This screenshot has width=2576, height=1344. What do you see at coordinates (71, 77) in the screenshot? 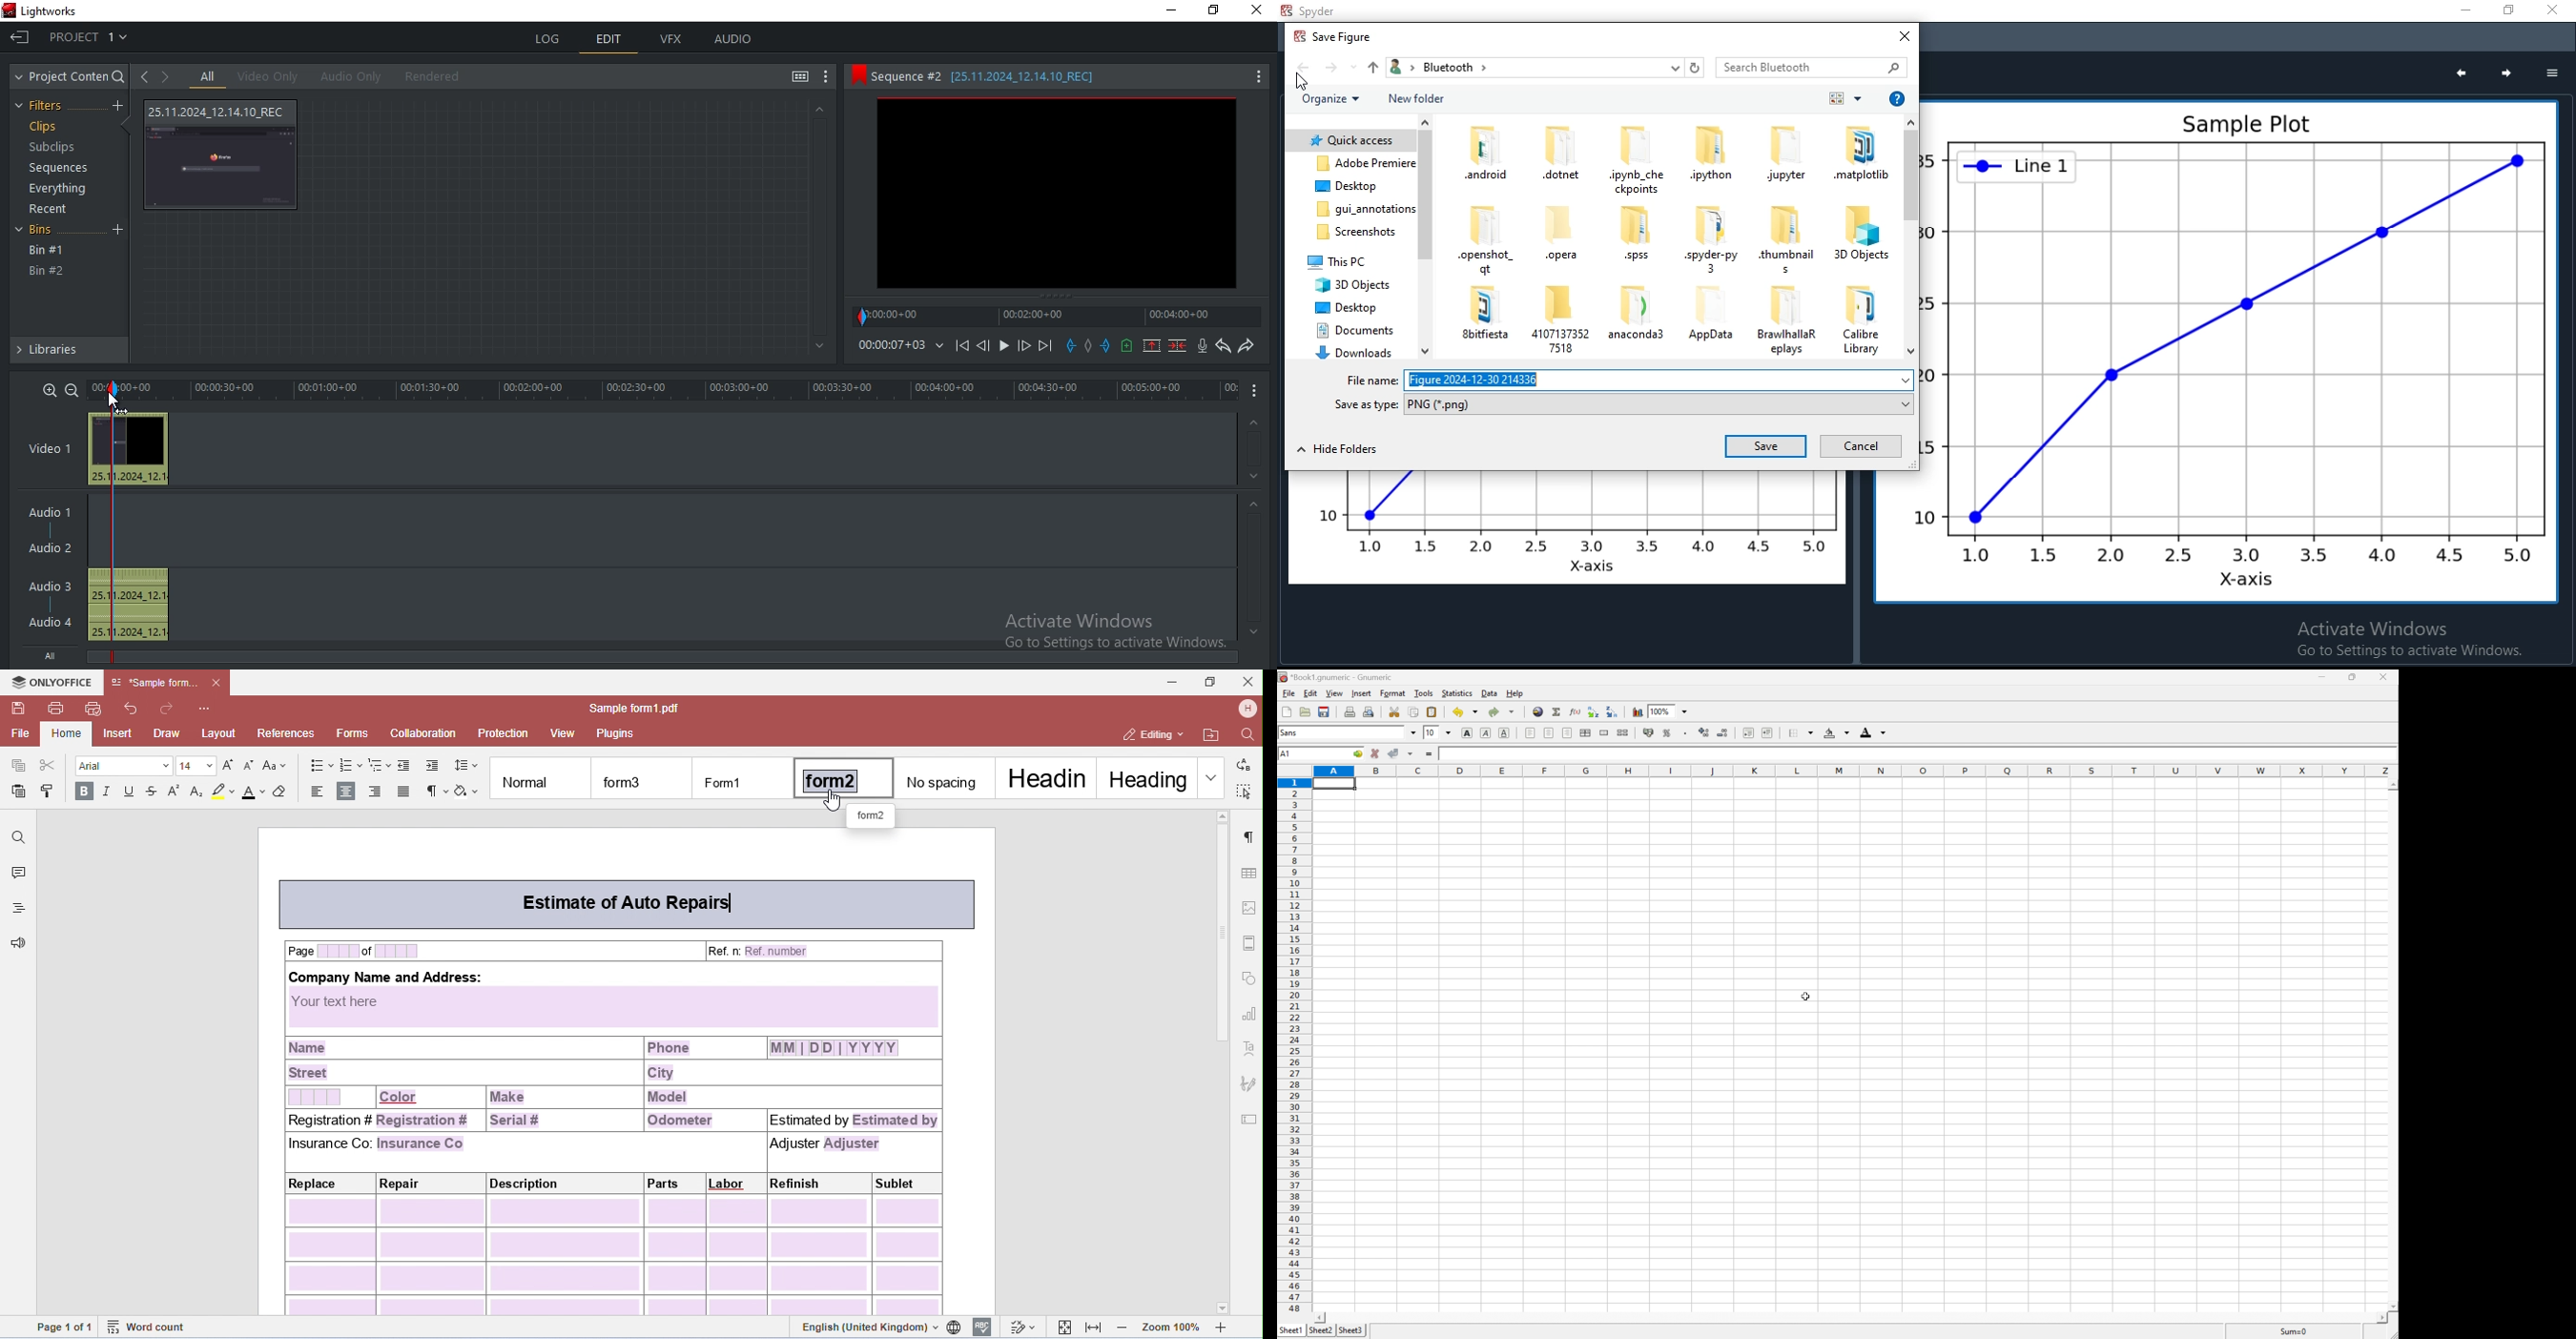
I see `project content` at bounding box center [71, 77].